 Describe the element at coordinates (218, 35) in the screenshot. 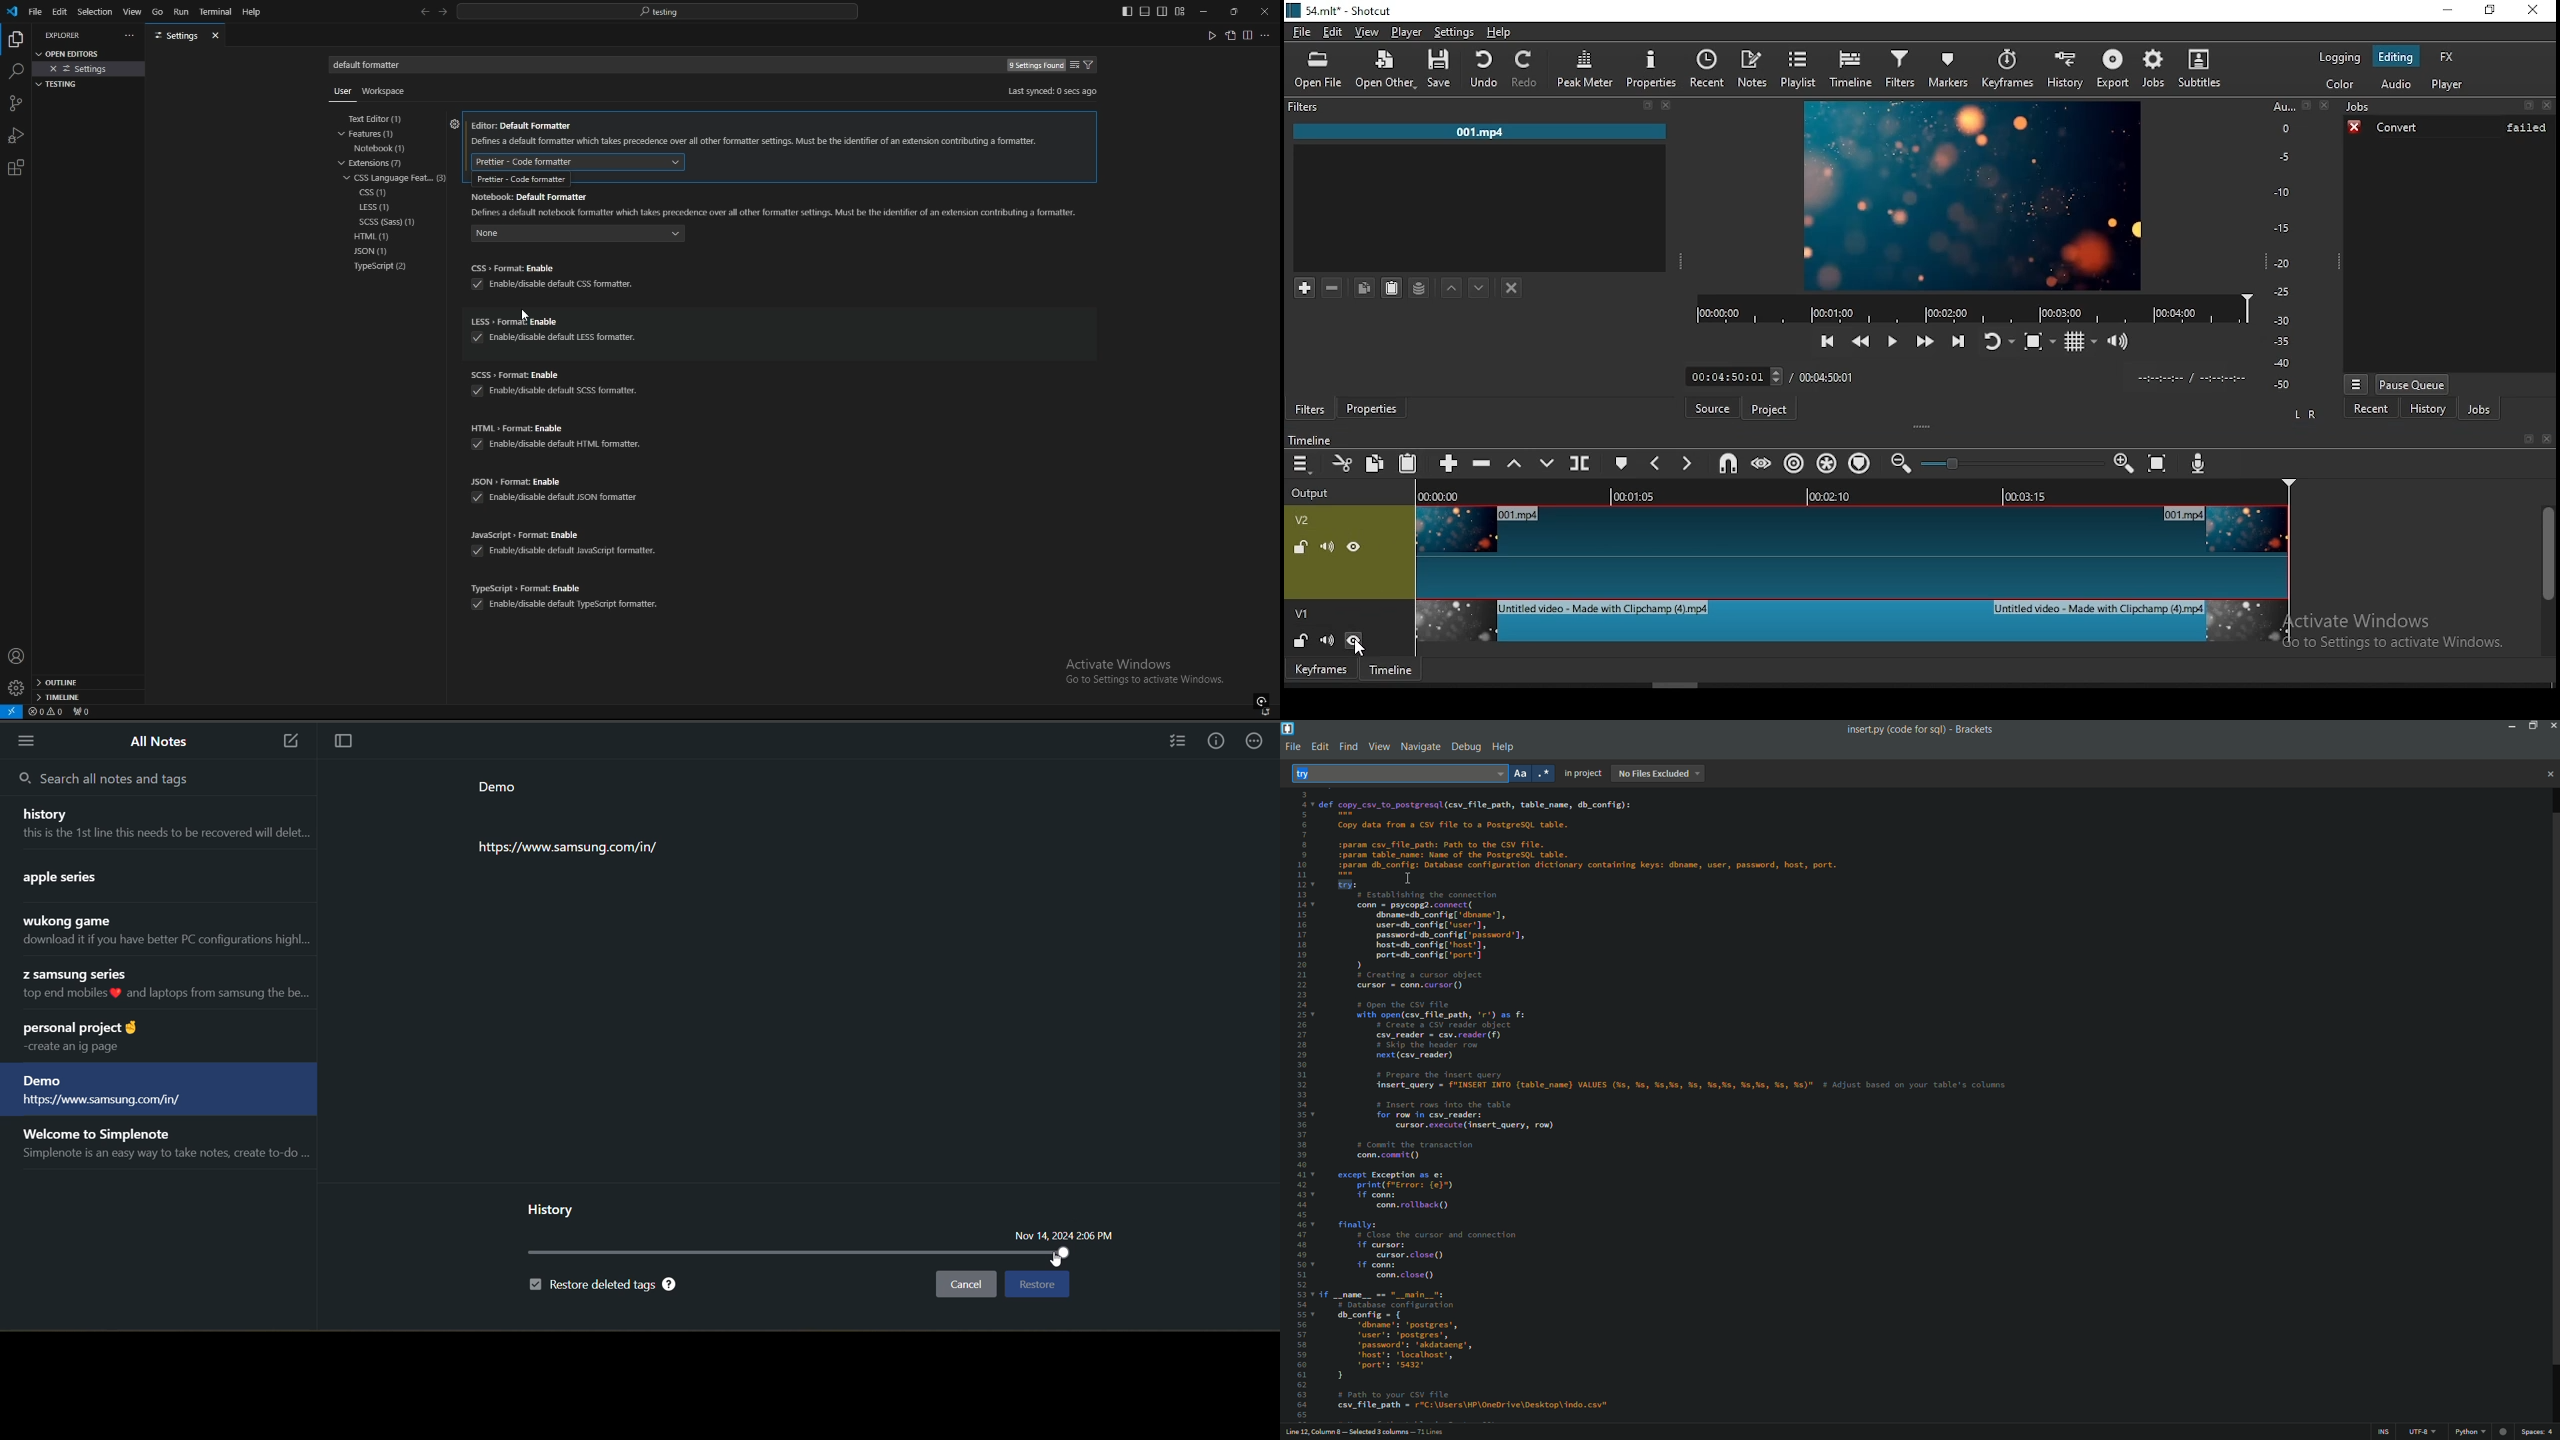

I see `close tab` at that location.